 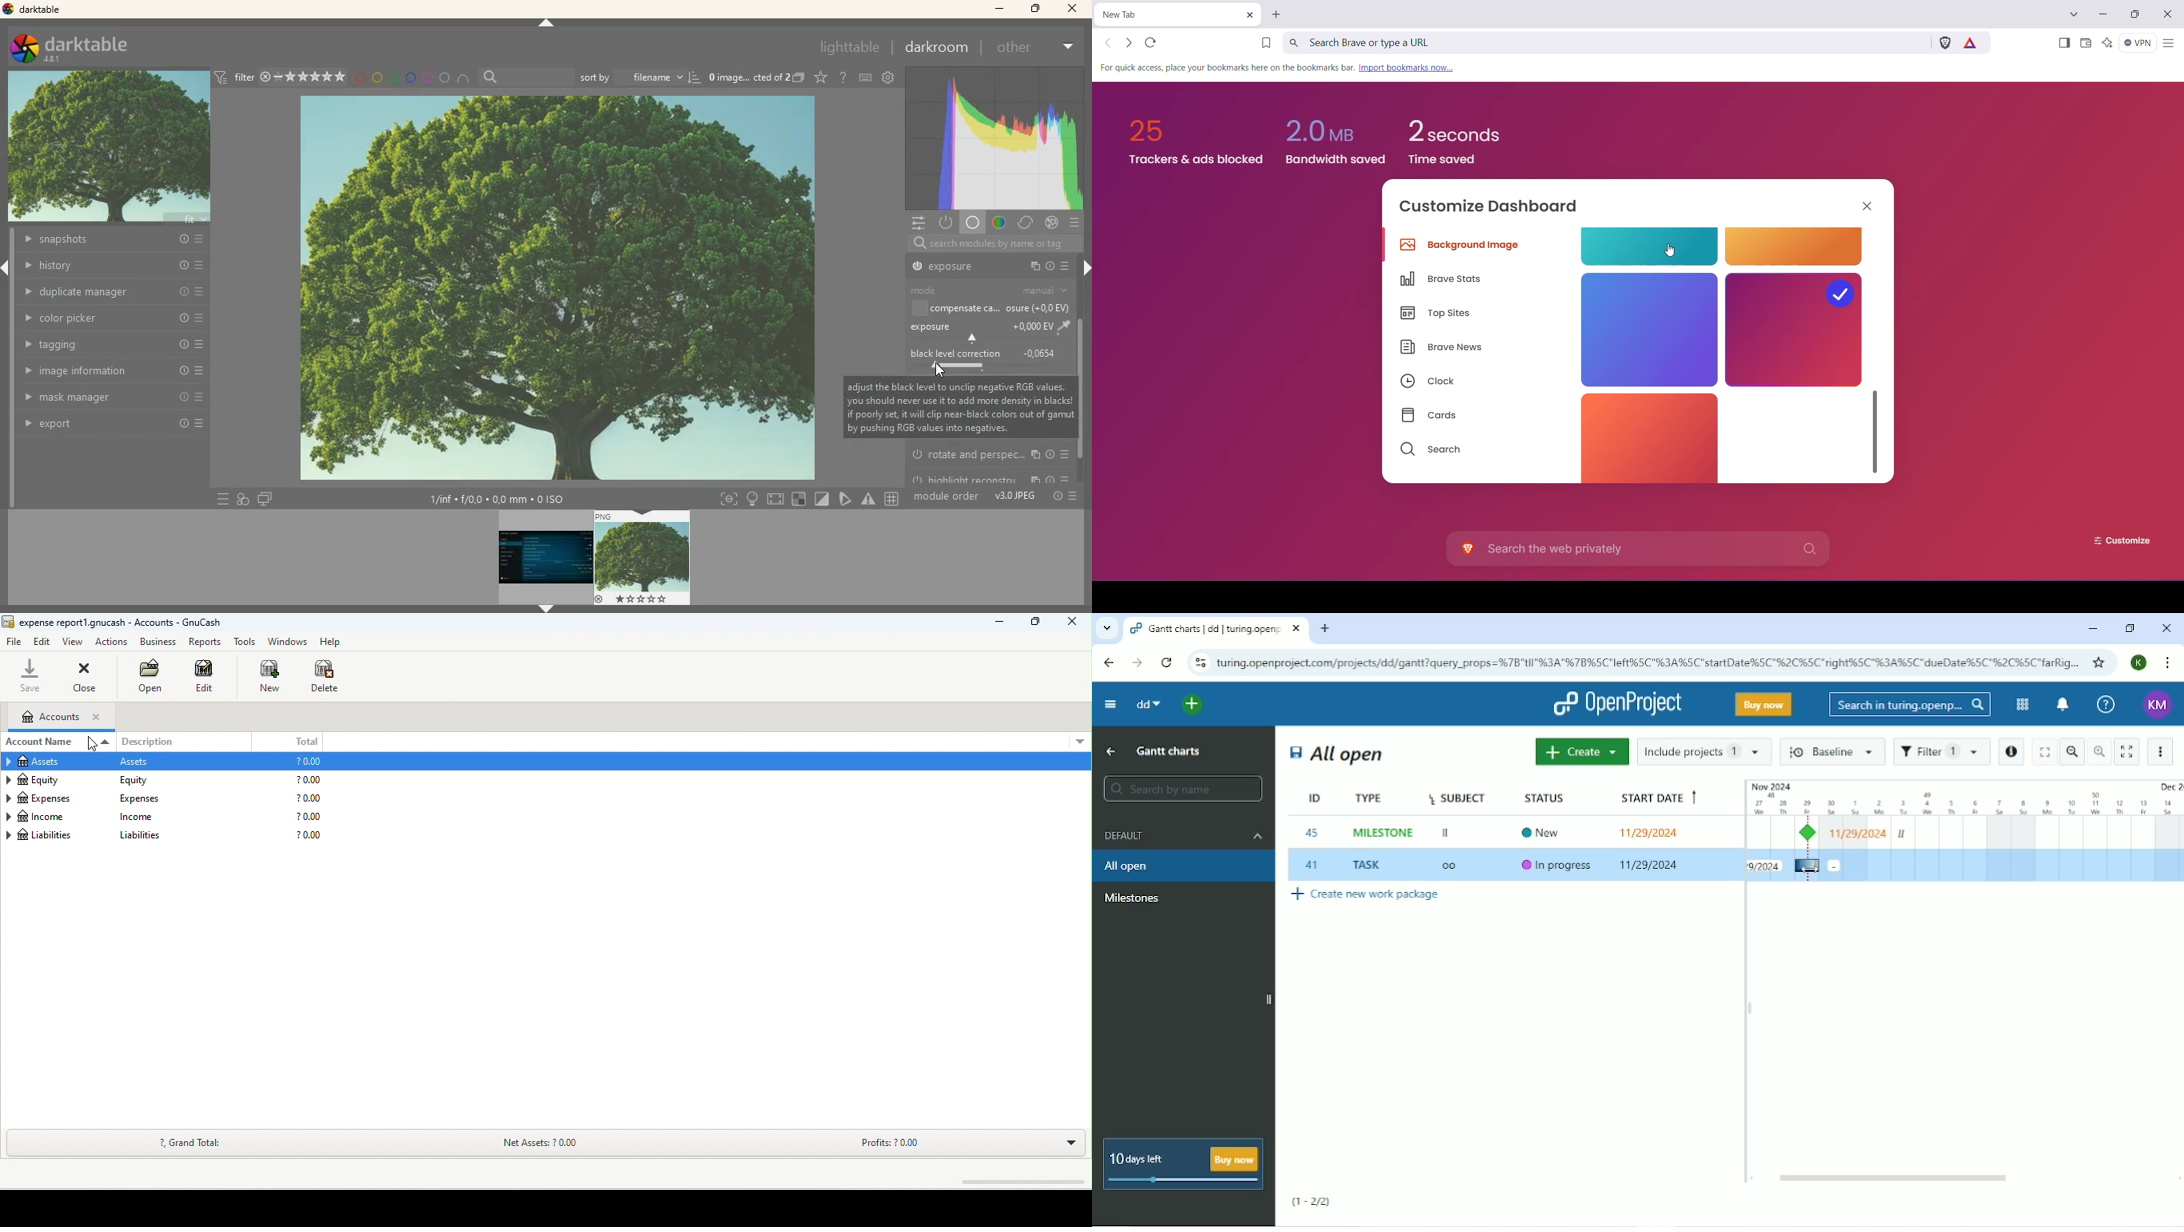 I want to click on arrow, so click(x=7, y=798).